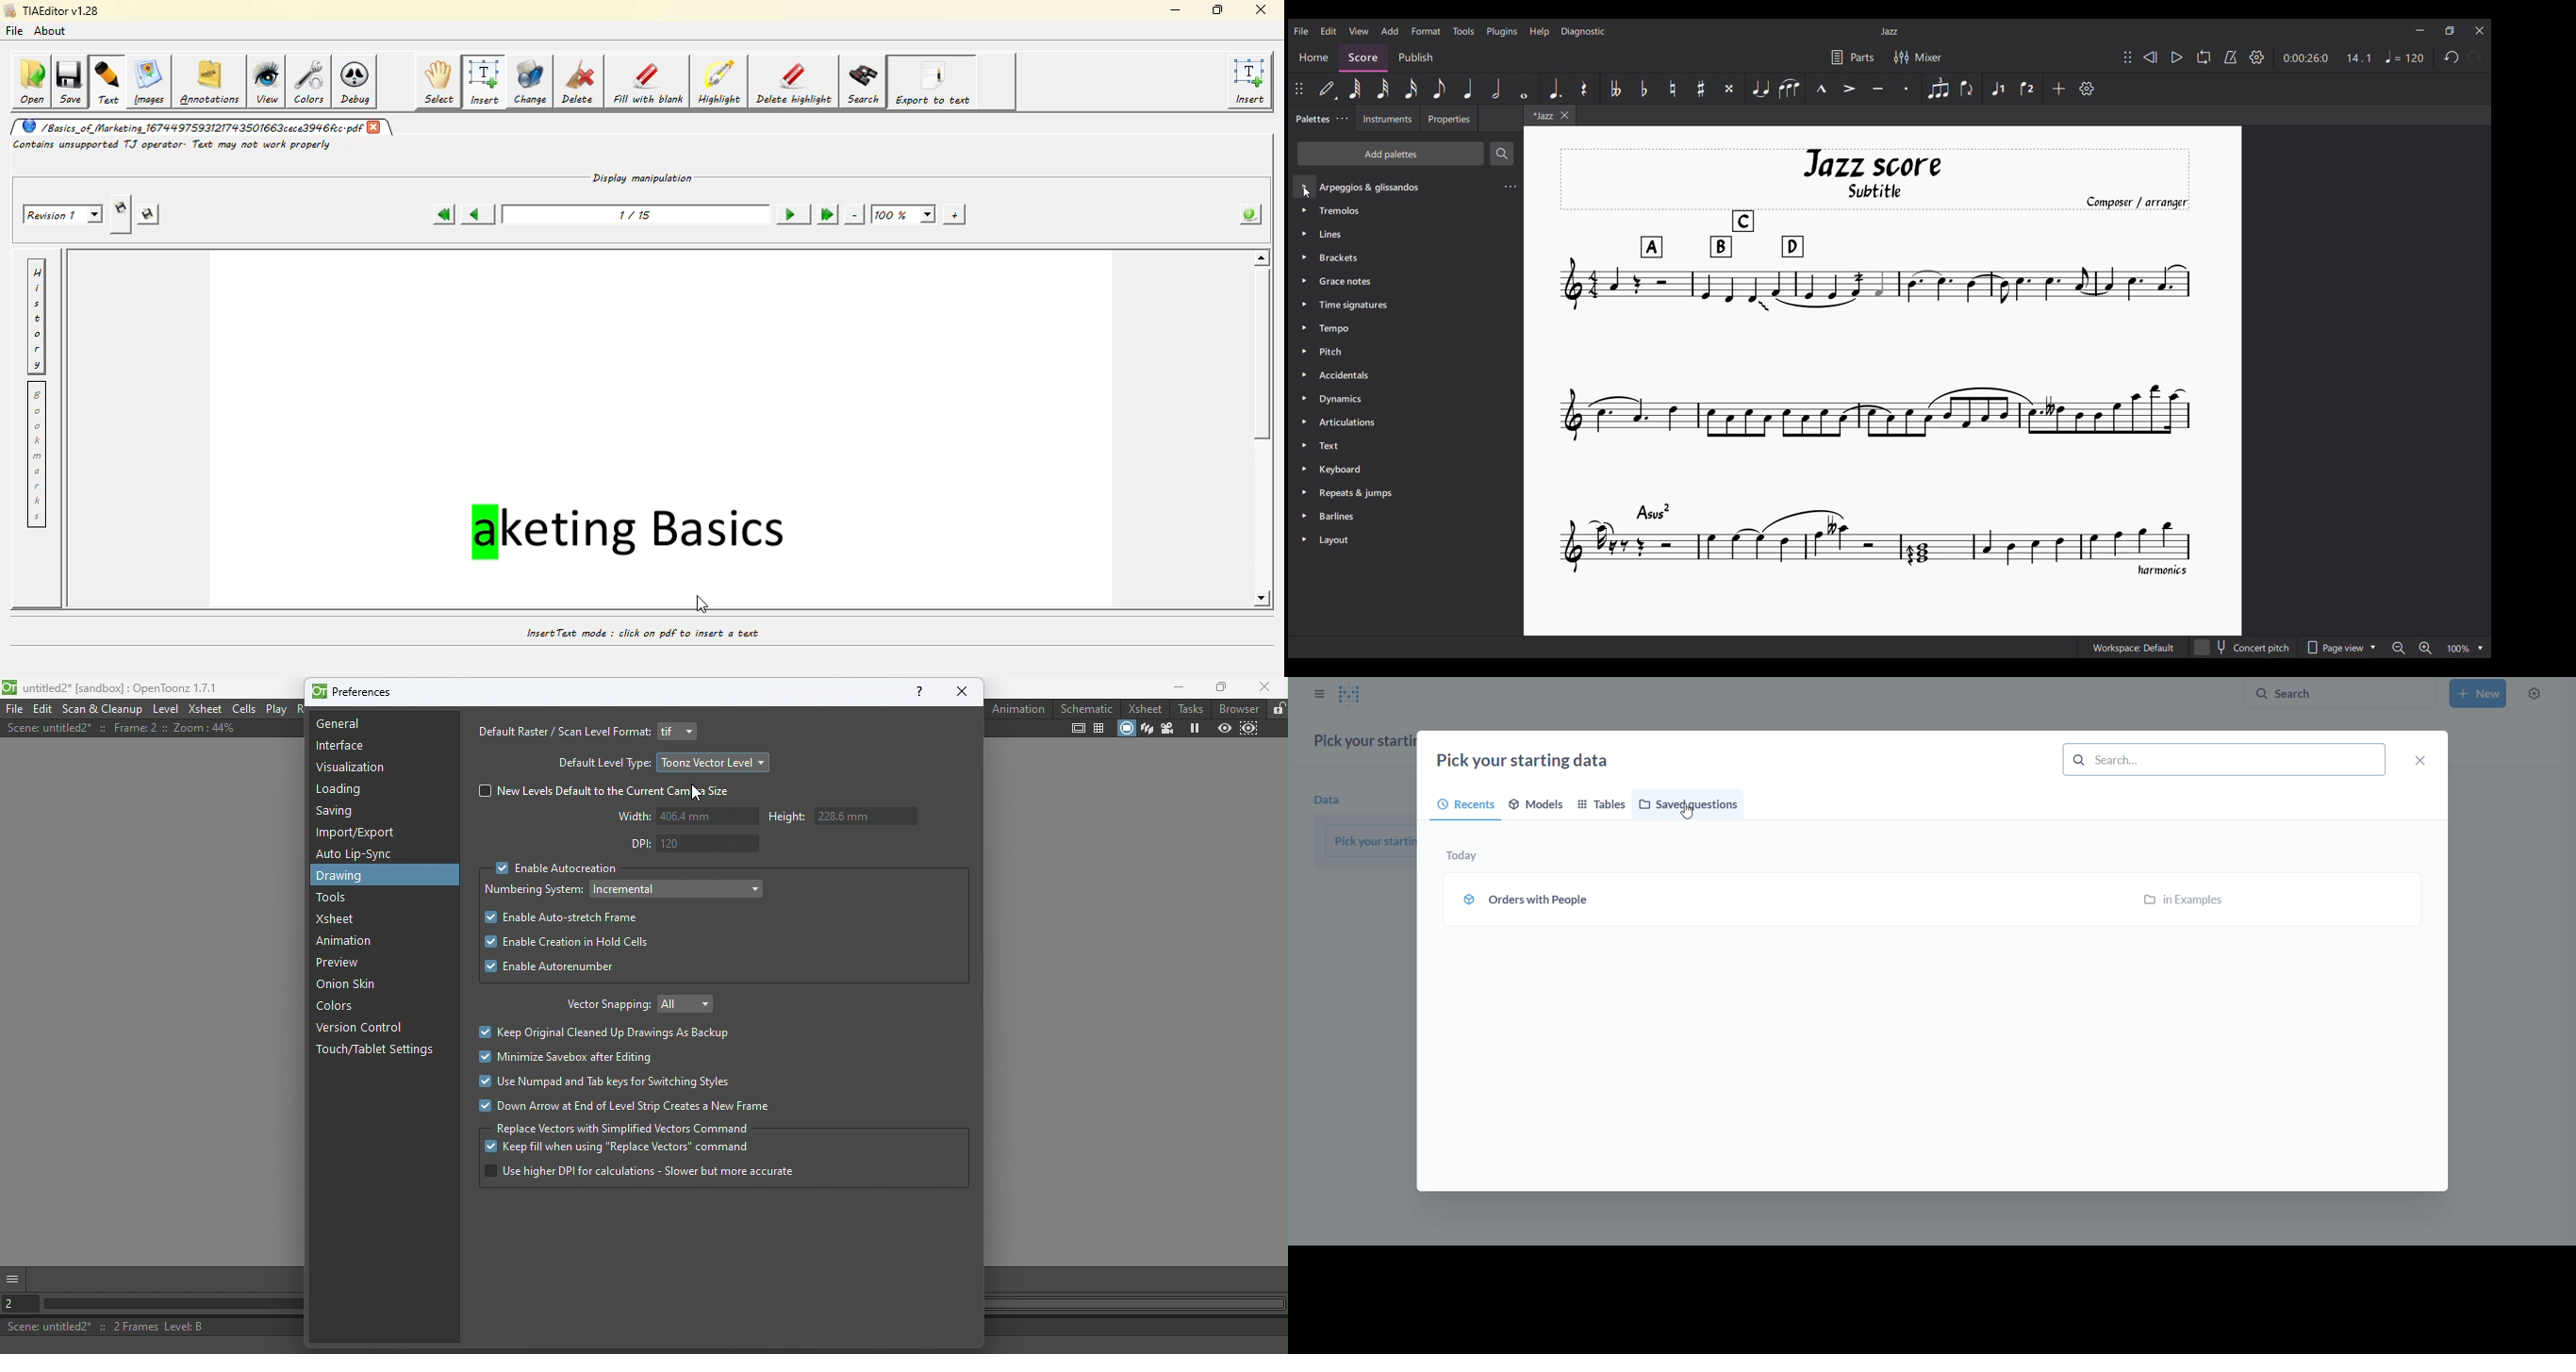  Describe the element at coordinates (44, 708) in the screenshot. I see `Edit` at that location.